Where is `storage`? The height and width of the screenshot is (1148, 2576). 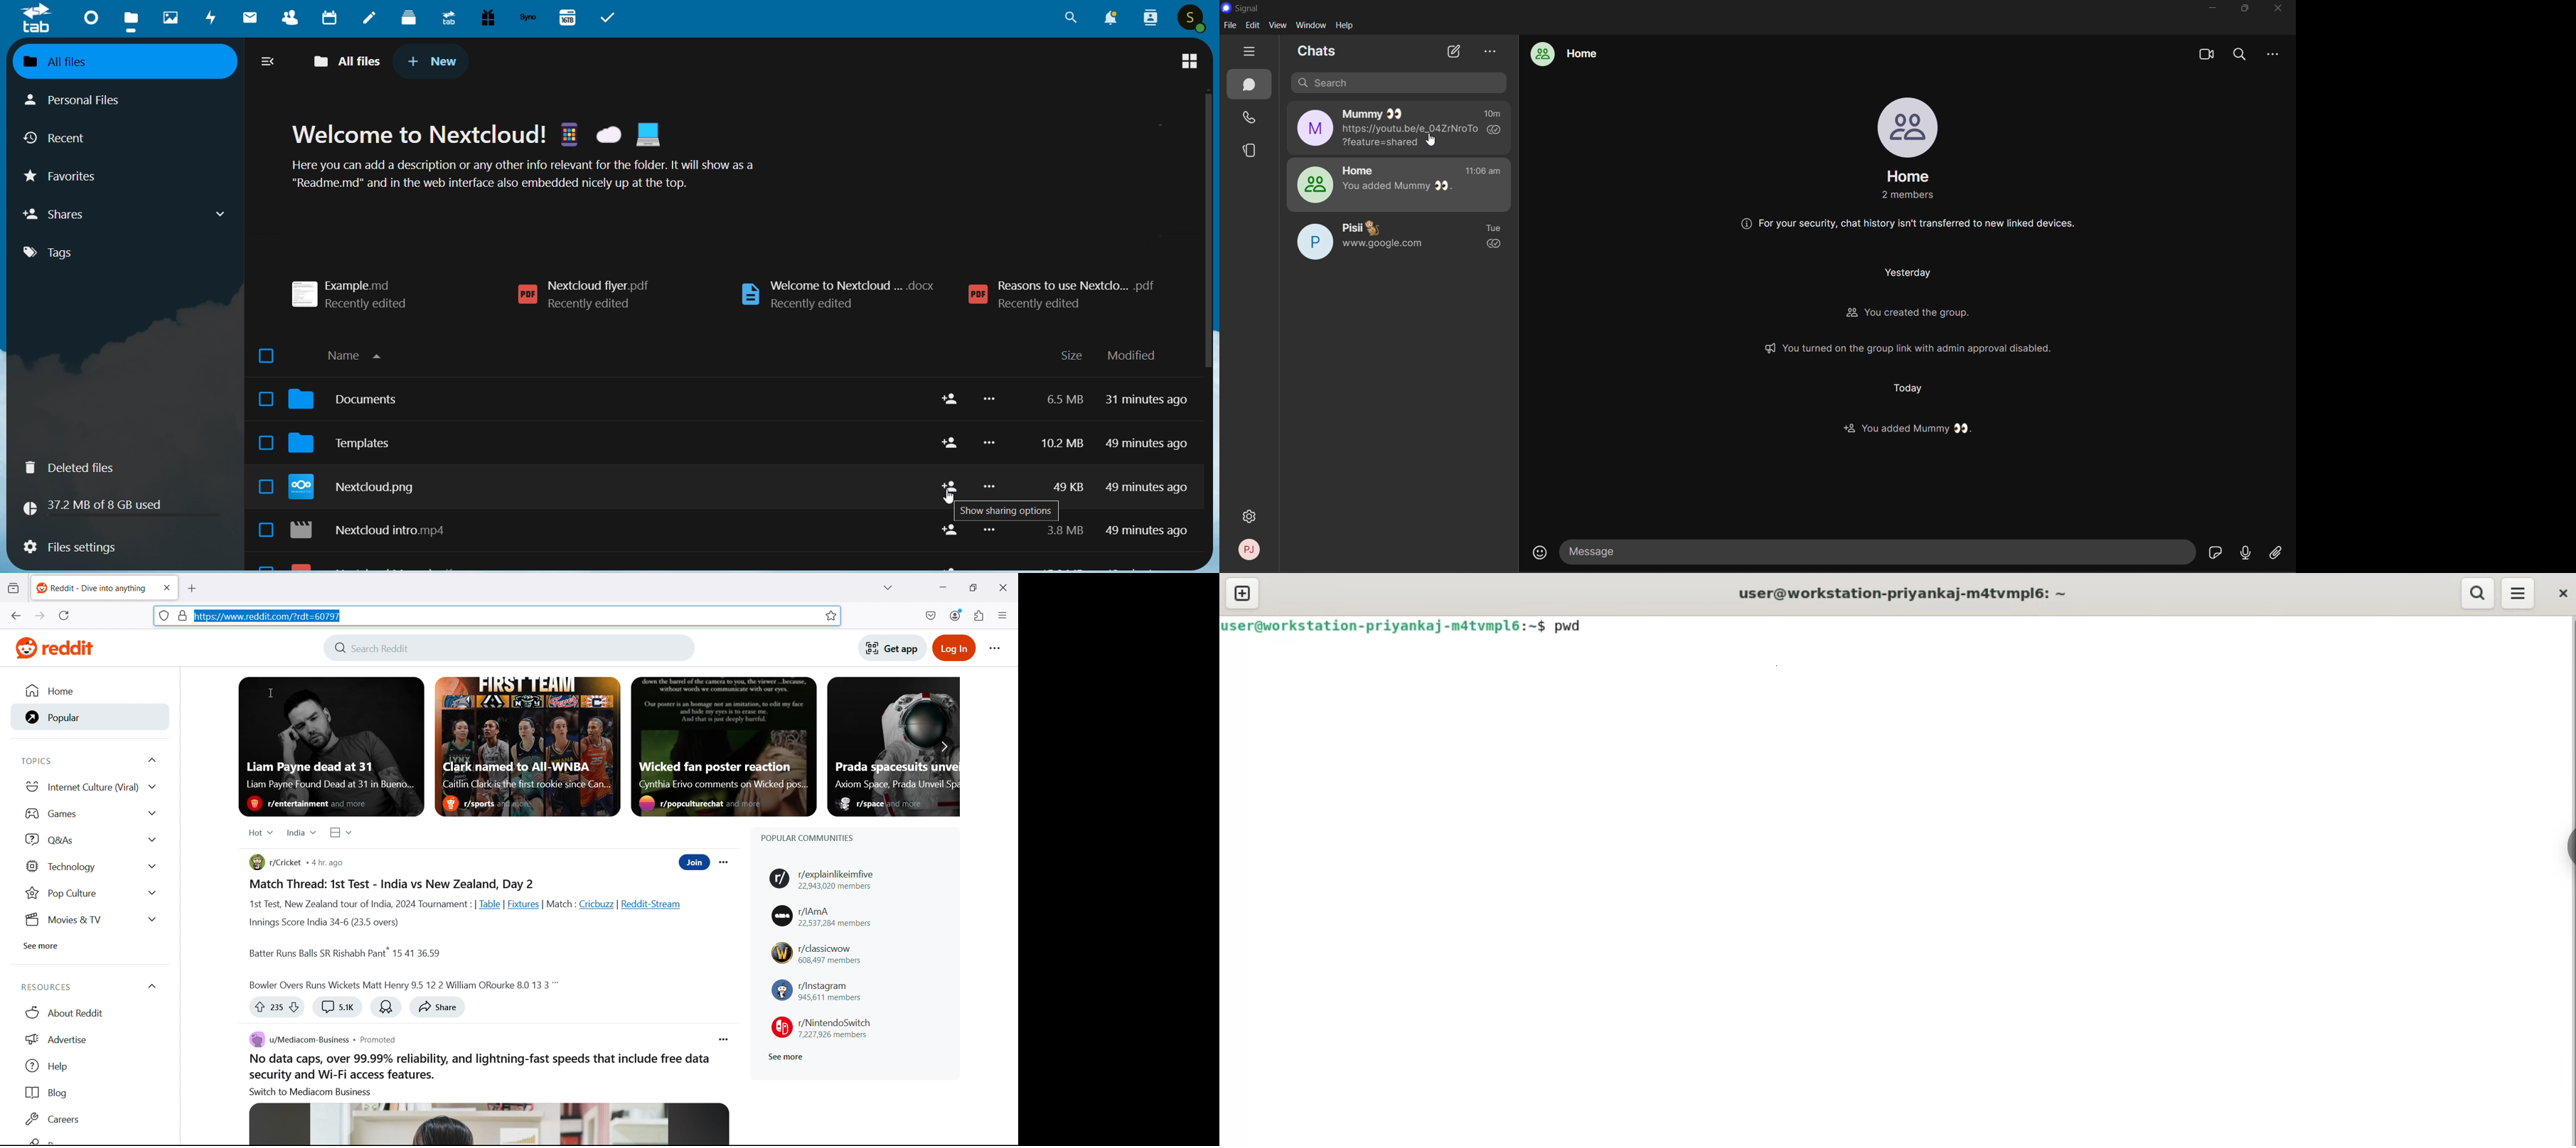
storage is located at coordinates (1053, 466).